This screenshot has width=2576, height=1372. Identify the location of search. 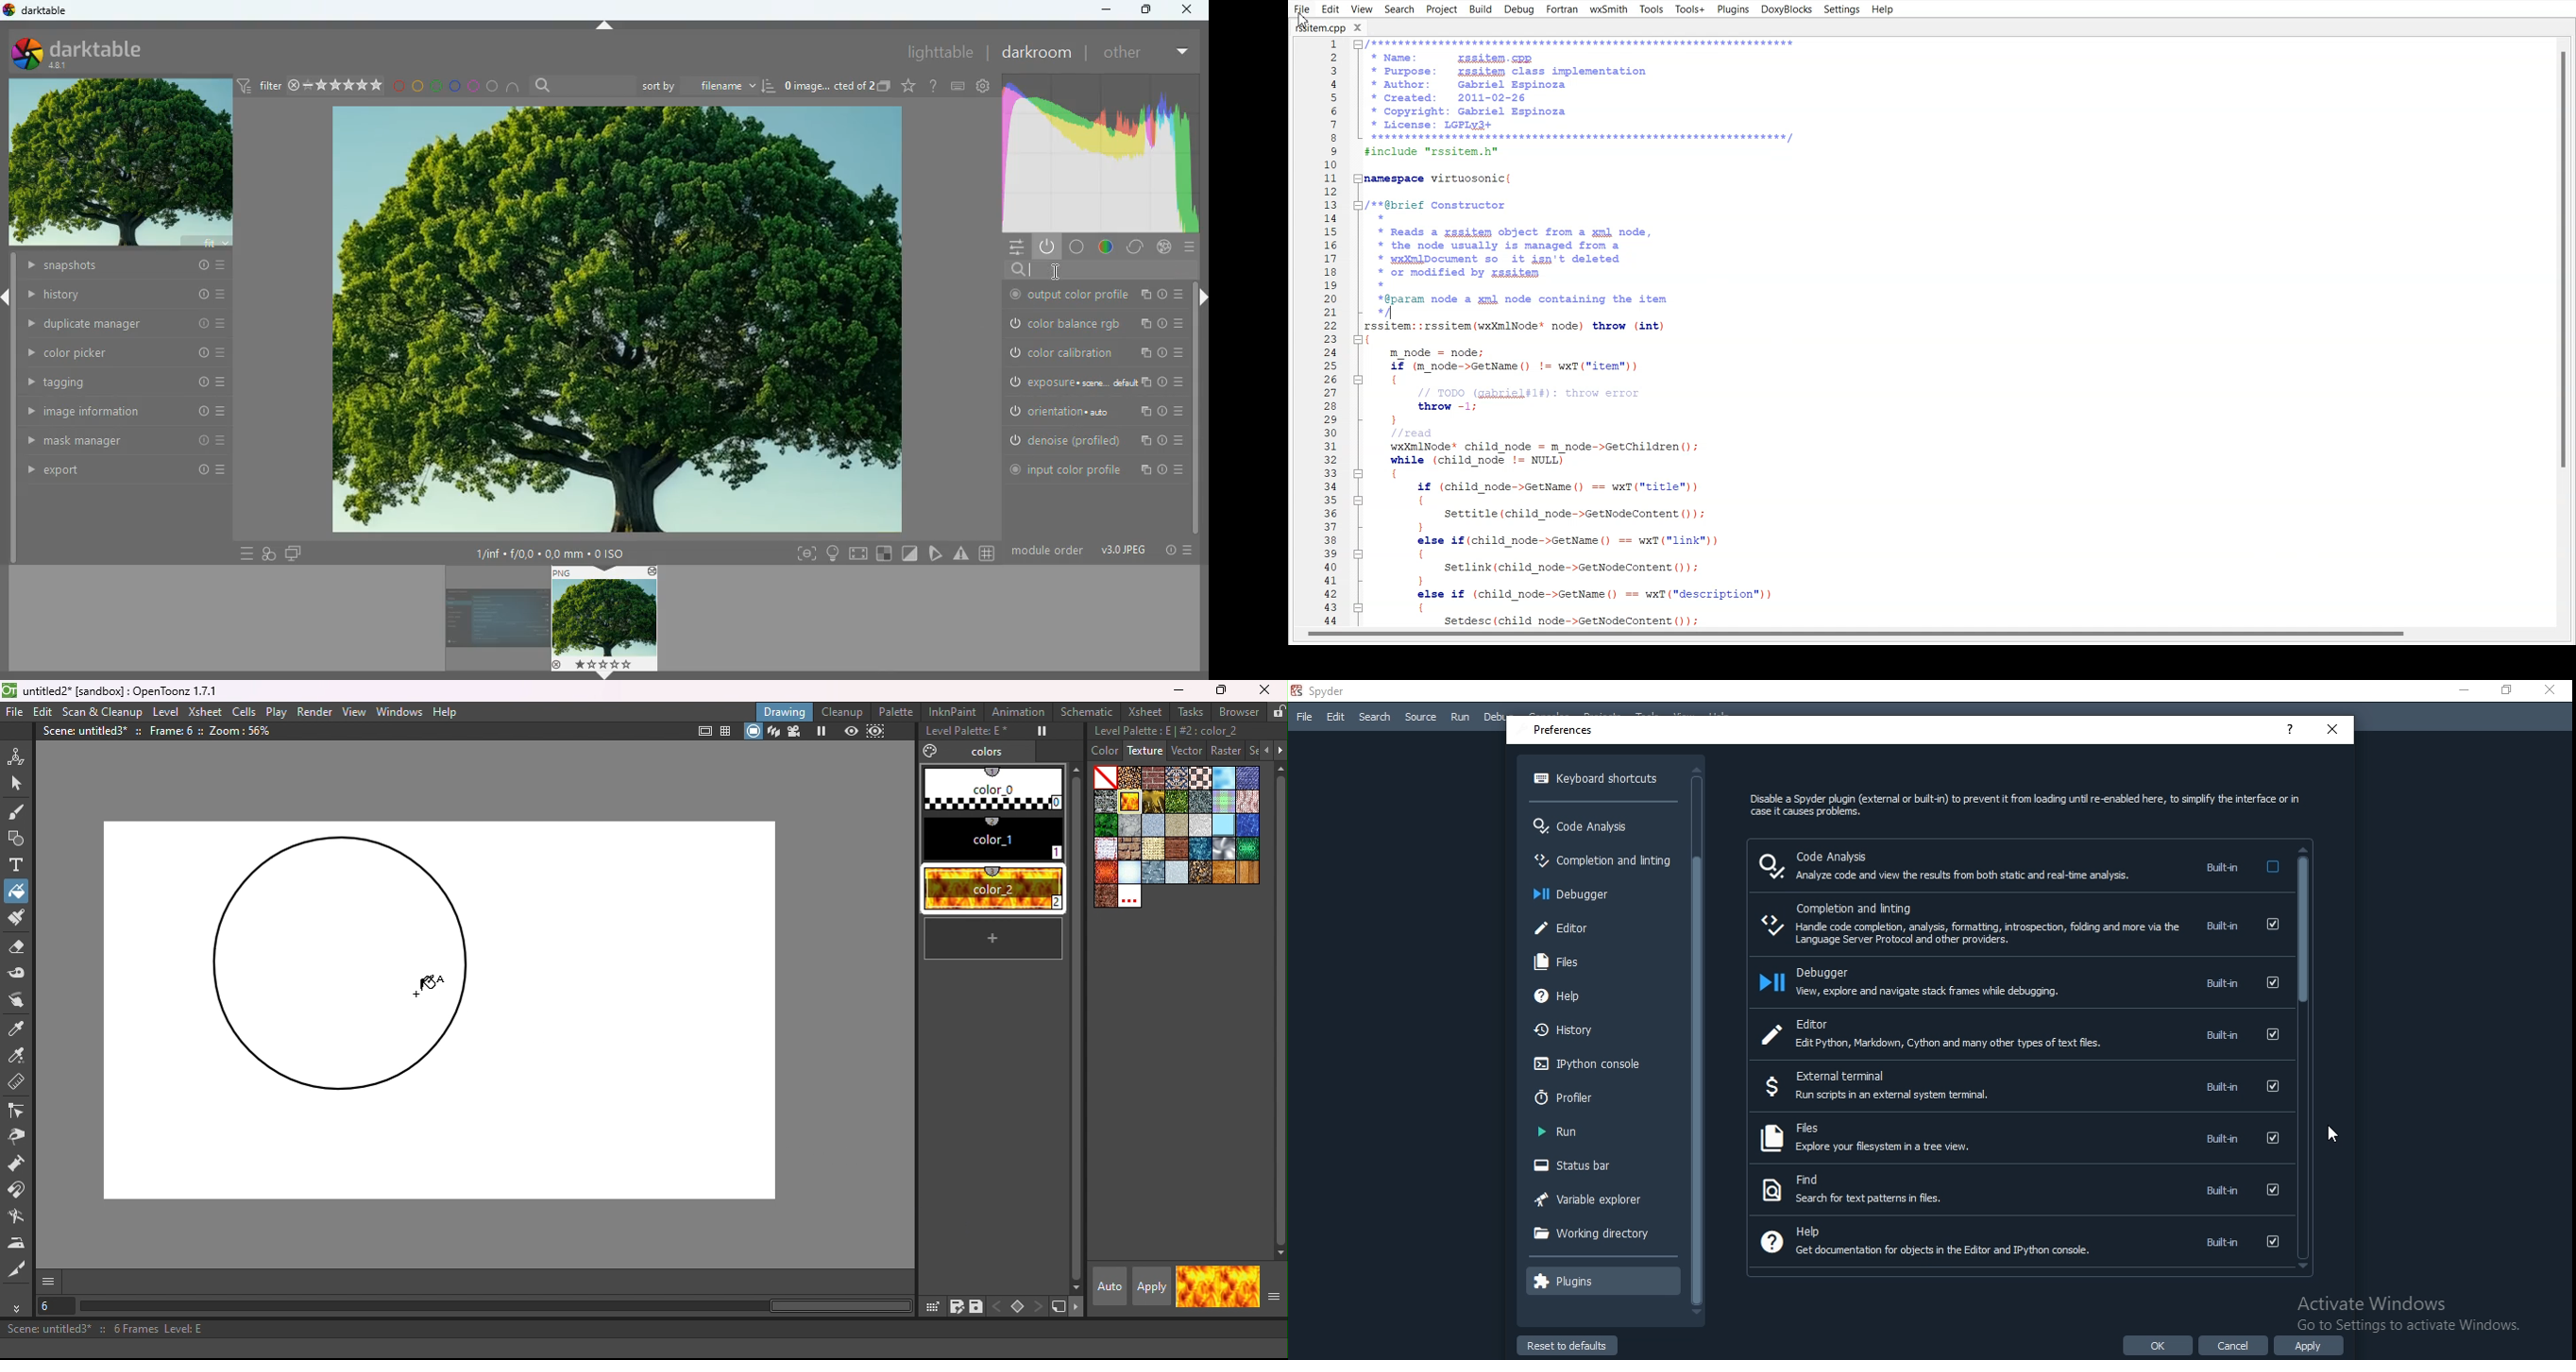
(1094, 270).